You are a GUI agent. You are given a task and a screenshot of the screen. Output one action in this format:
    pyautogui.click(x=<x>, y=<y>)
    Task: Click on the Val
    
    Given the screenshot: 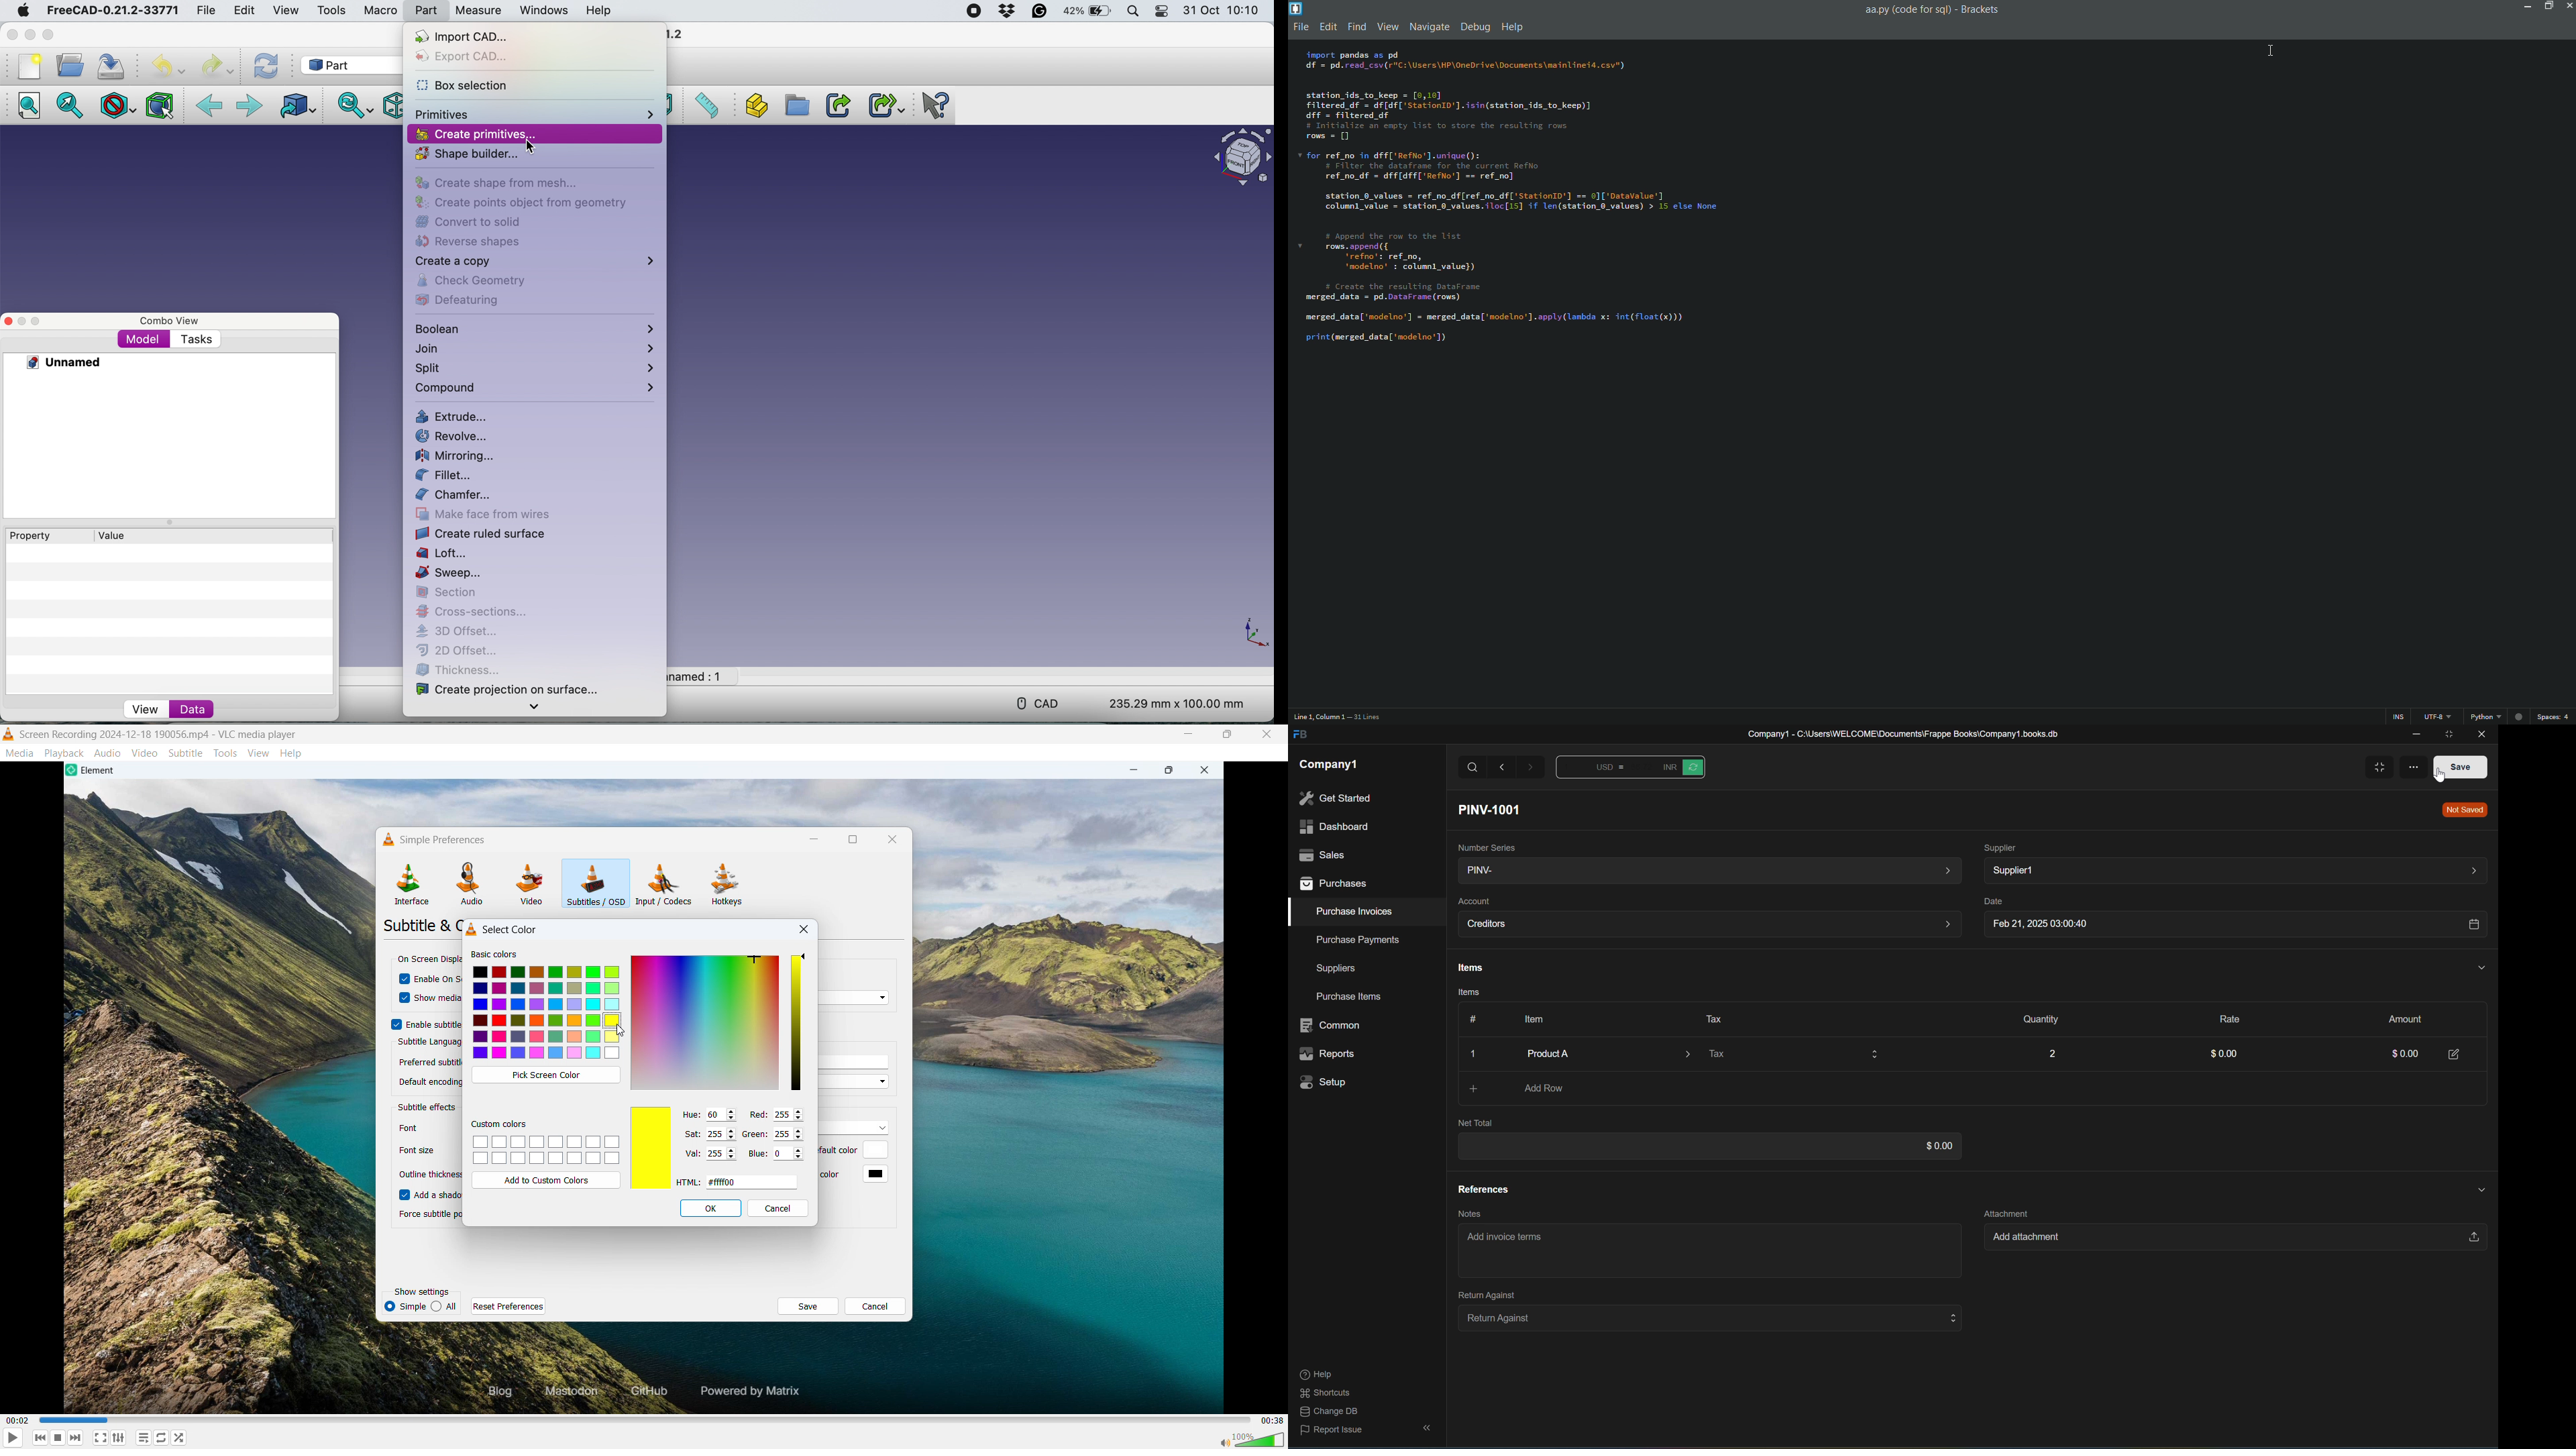 What is the action you would take?
    pyautogui.click(x=691, y=1153)
    